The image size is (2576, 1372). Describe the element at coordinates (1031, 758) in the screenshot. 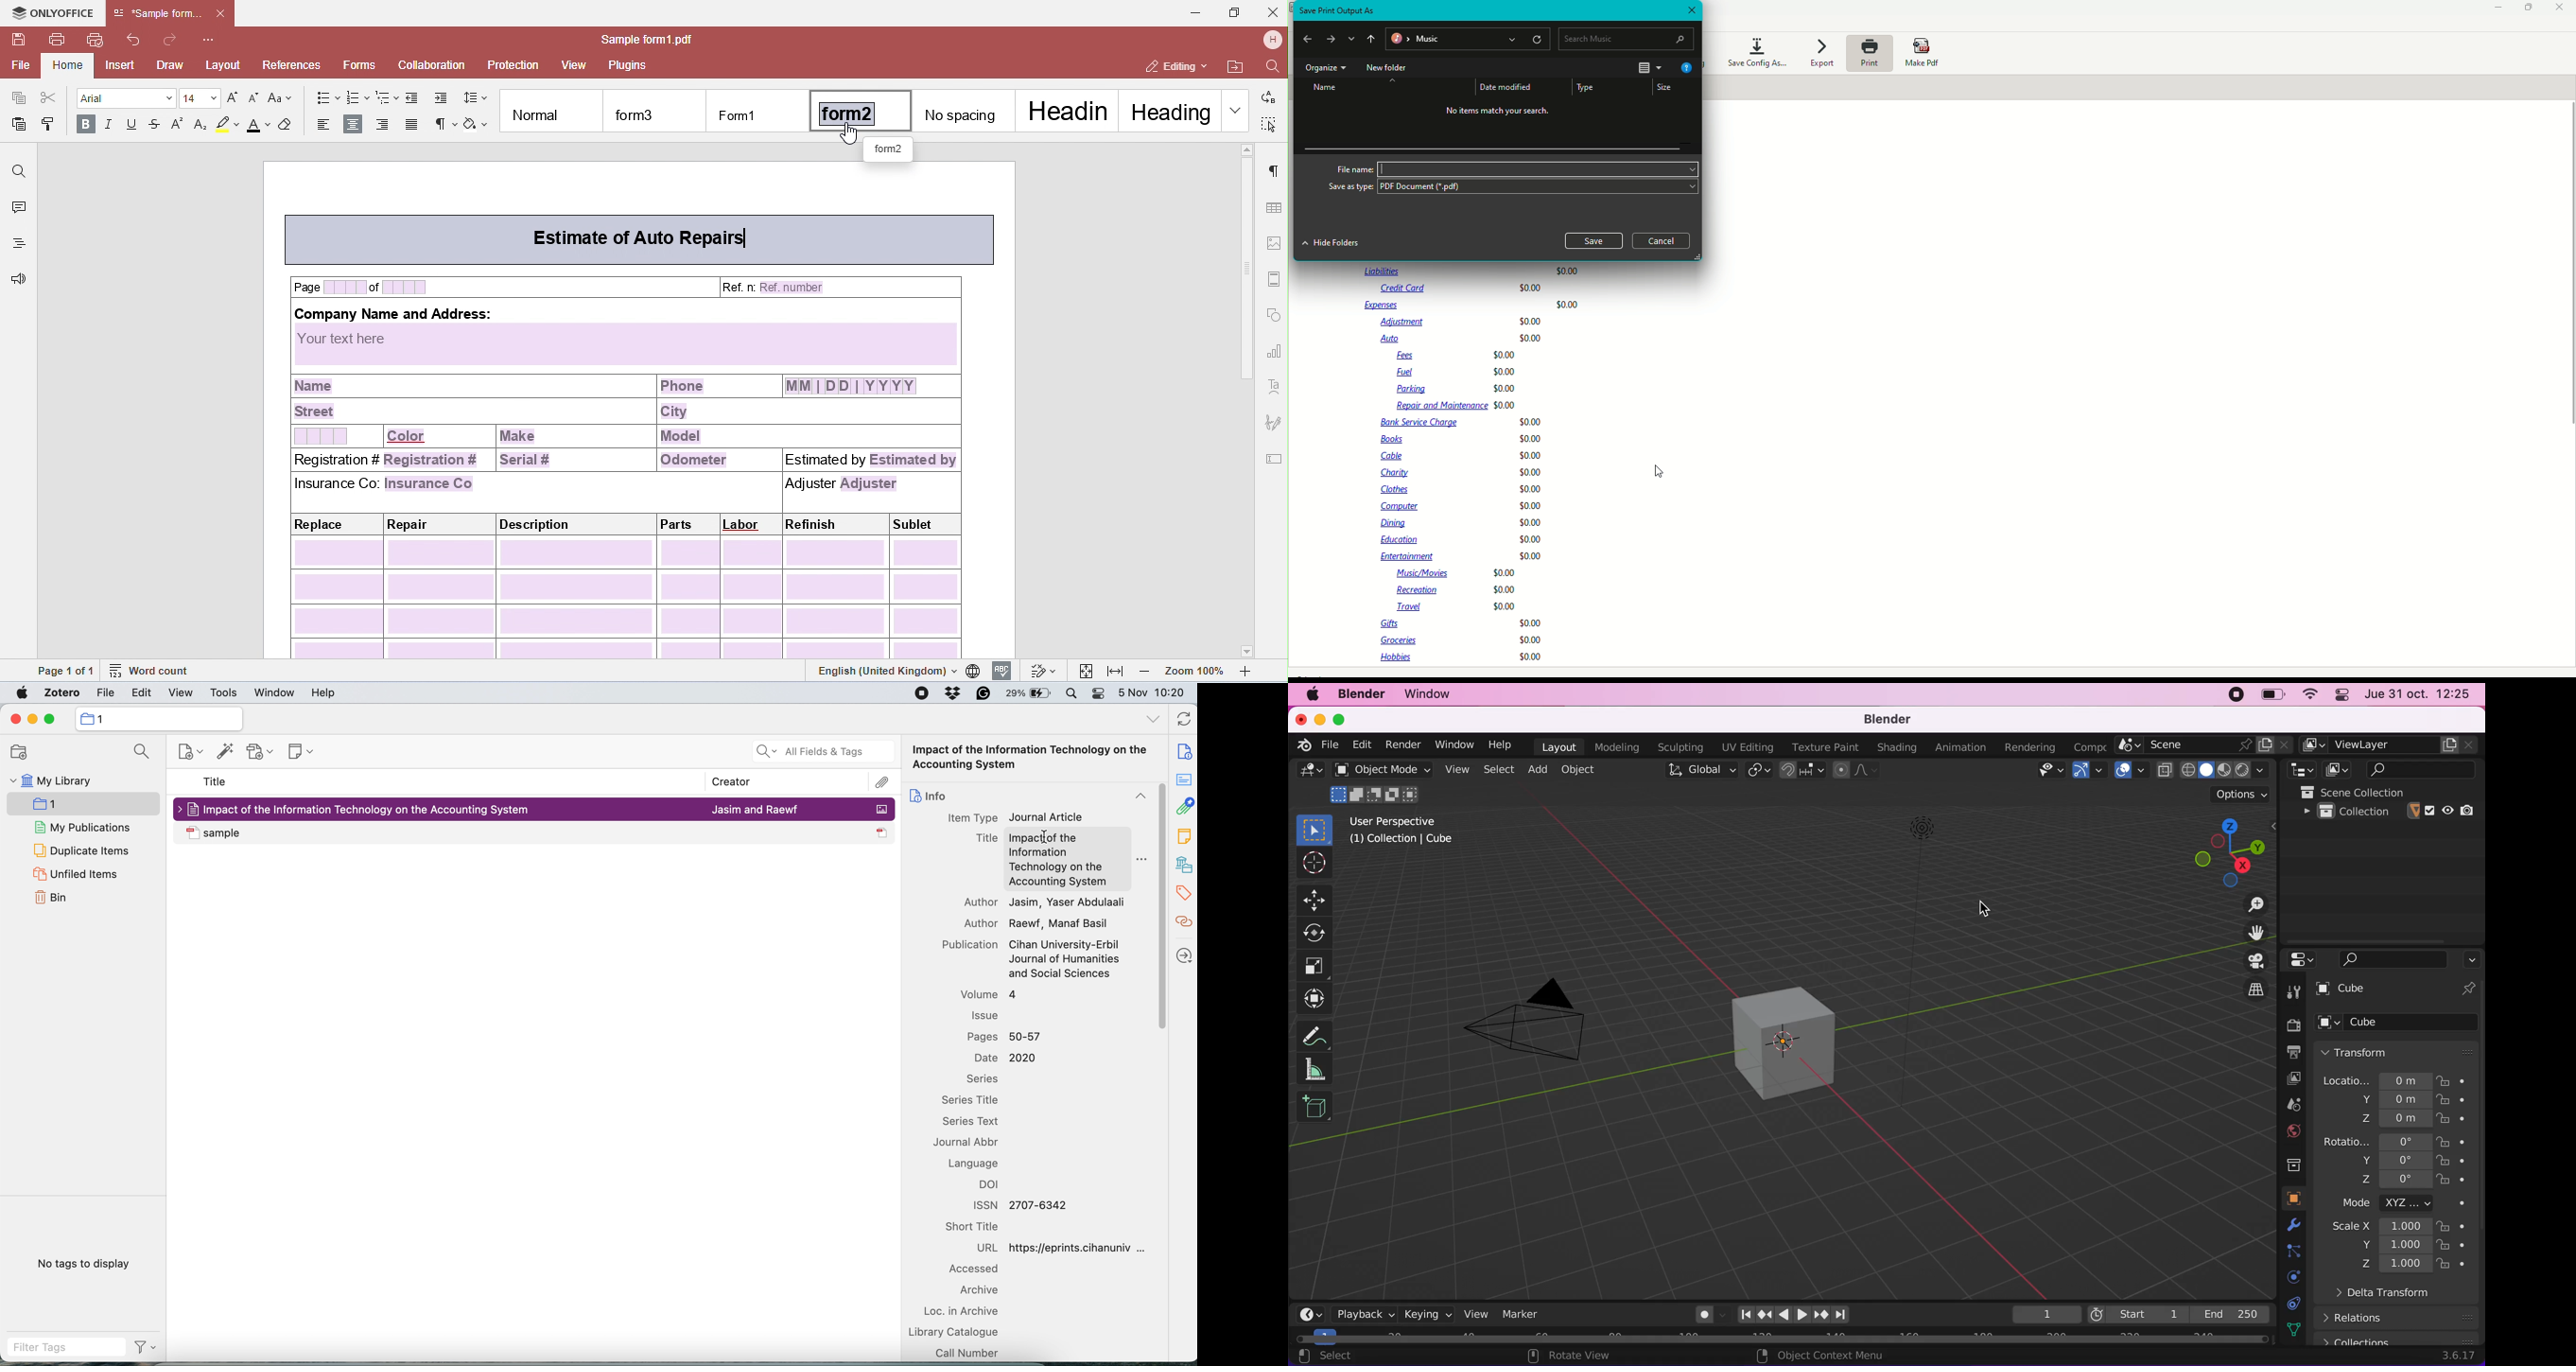

I see `Impact of the Information Technology on the Accounting System` at that location.